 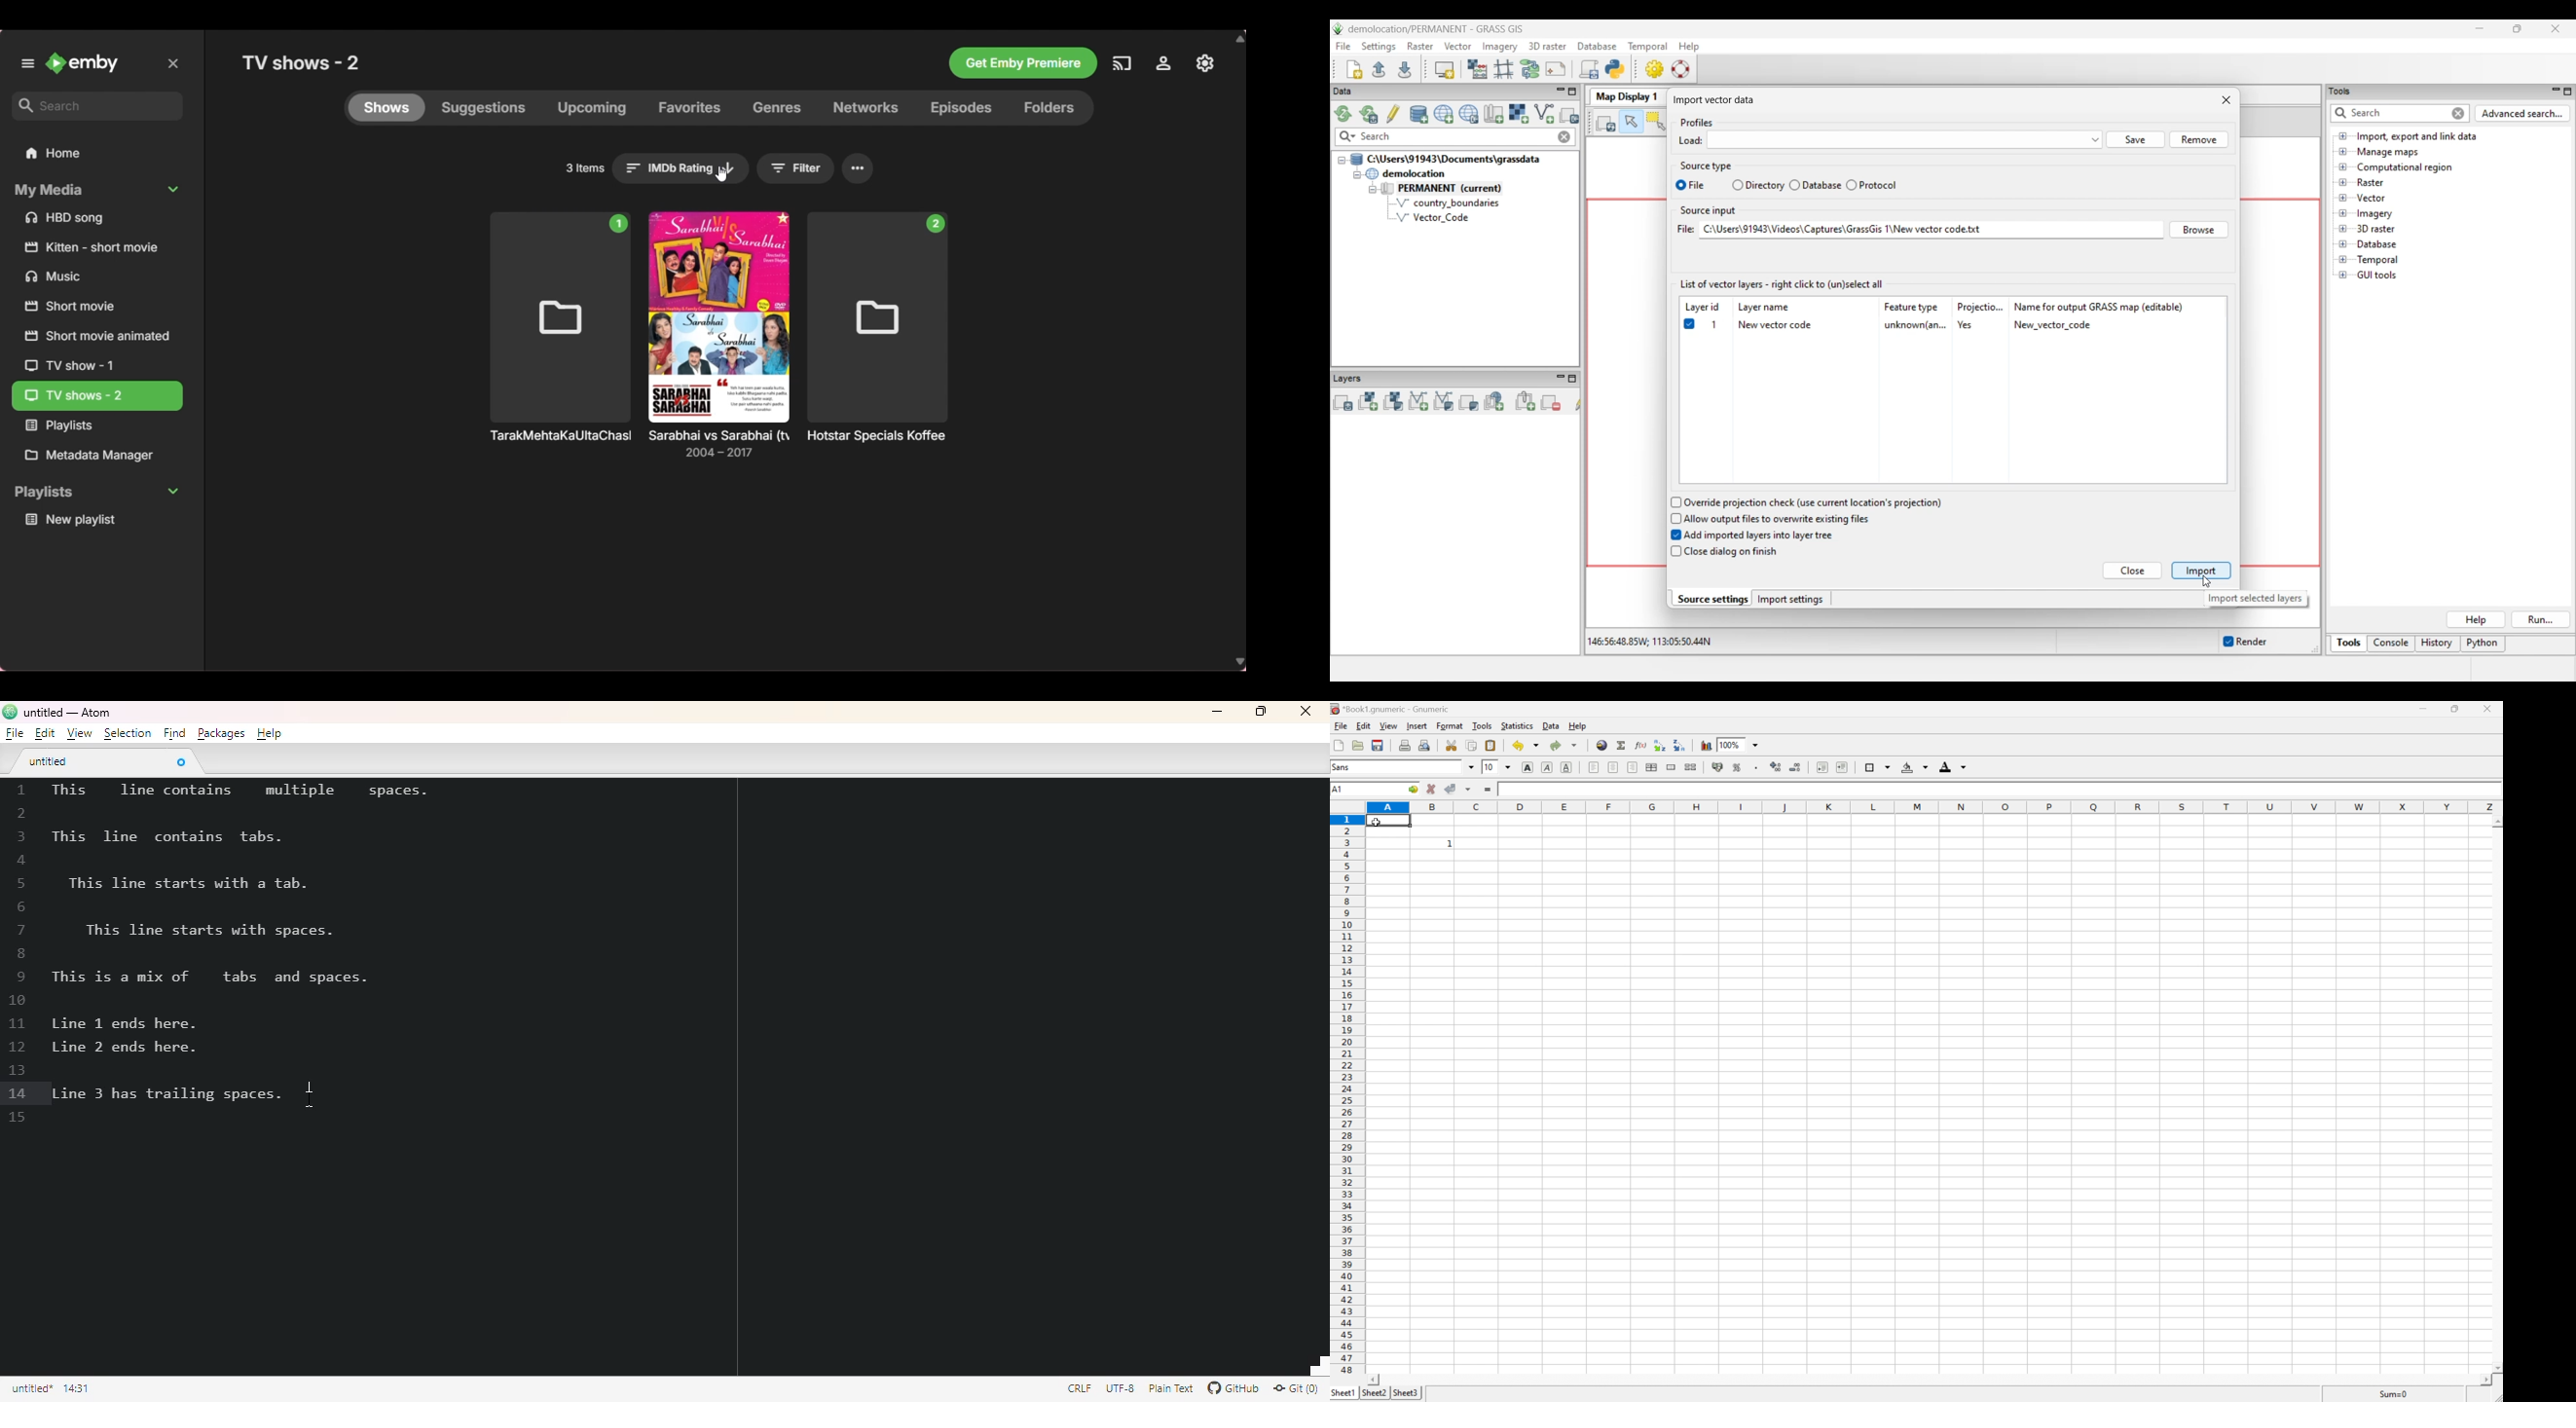 What do you see at coordinates (1565, 746) in the screenshot?
I see `redo` at bounding box center [1565, 746].